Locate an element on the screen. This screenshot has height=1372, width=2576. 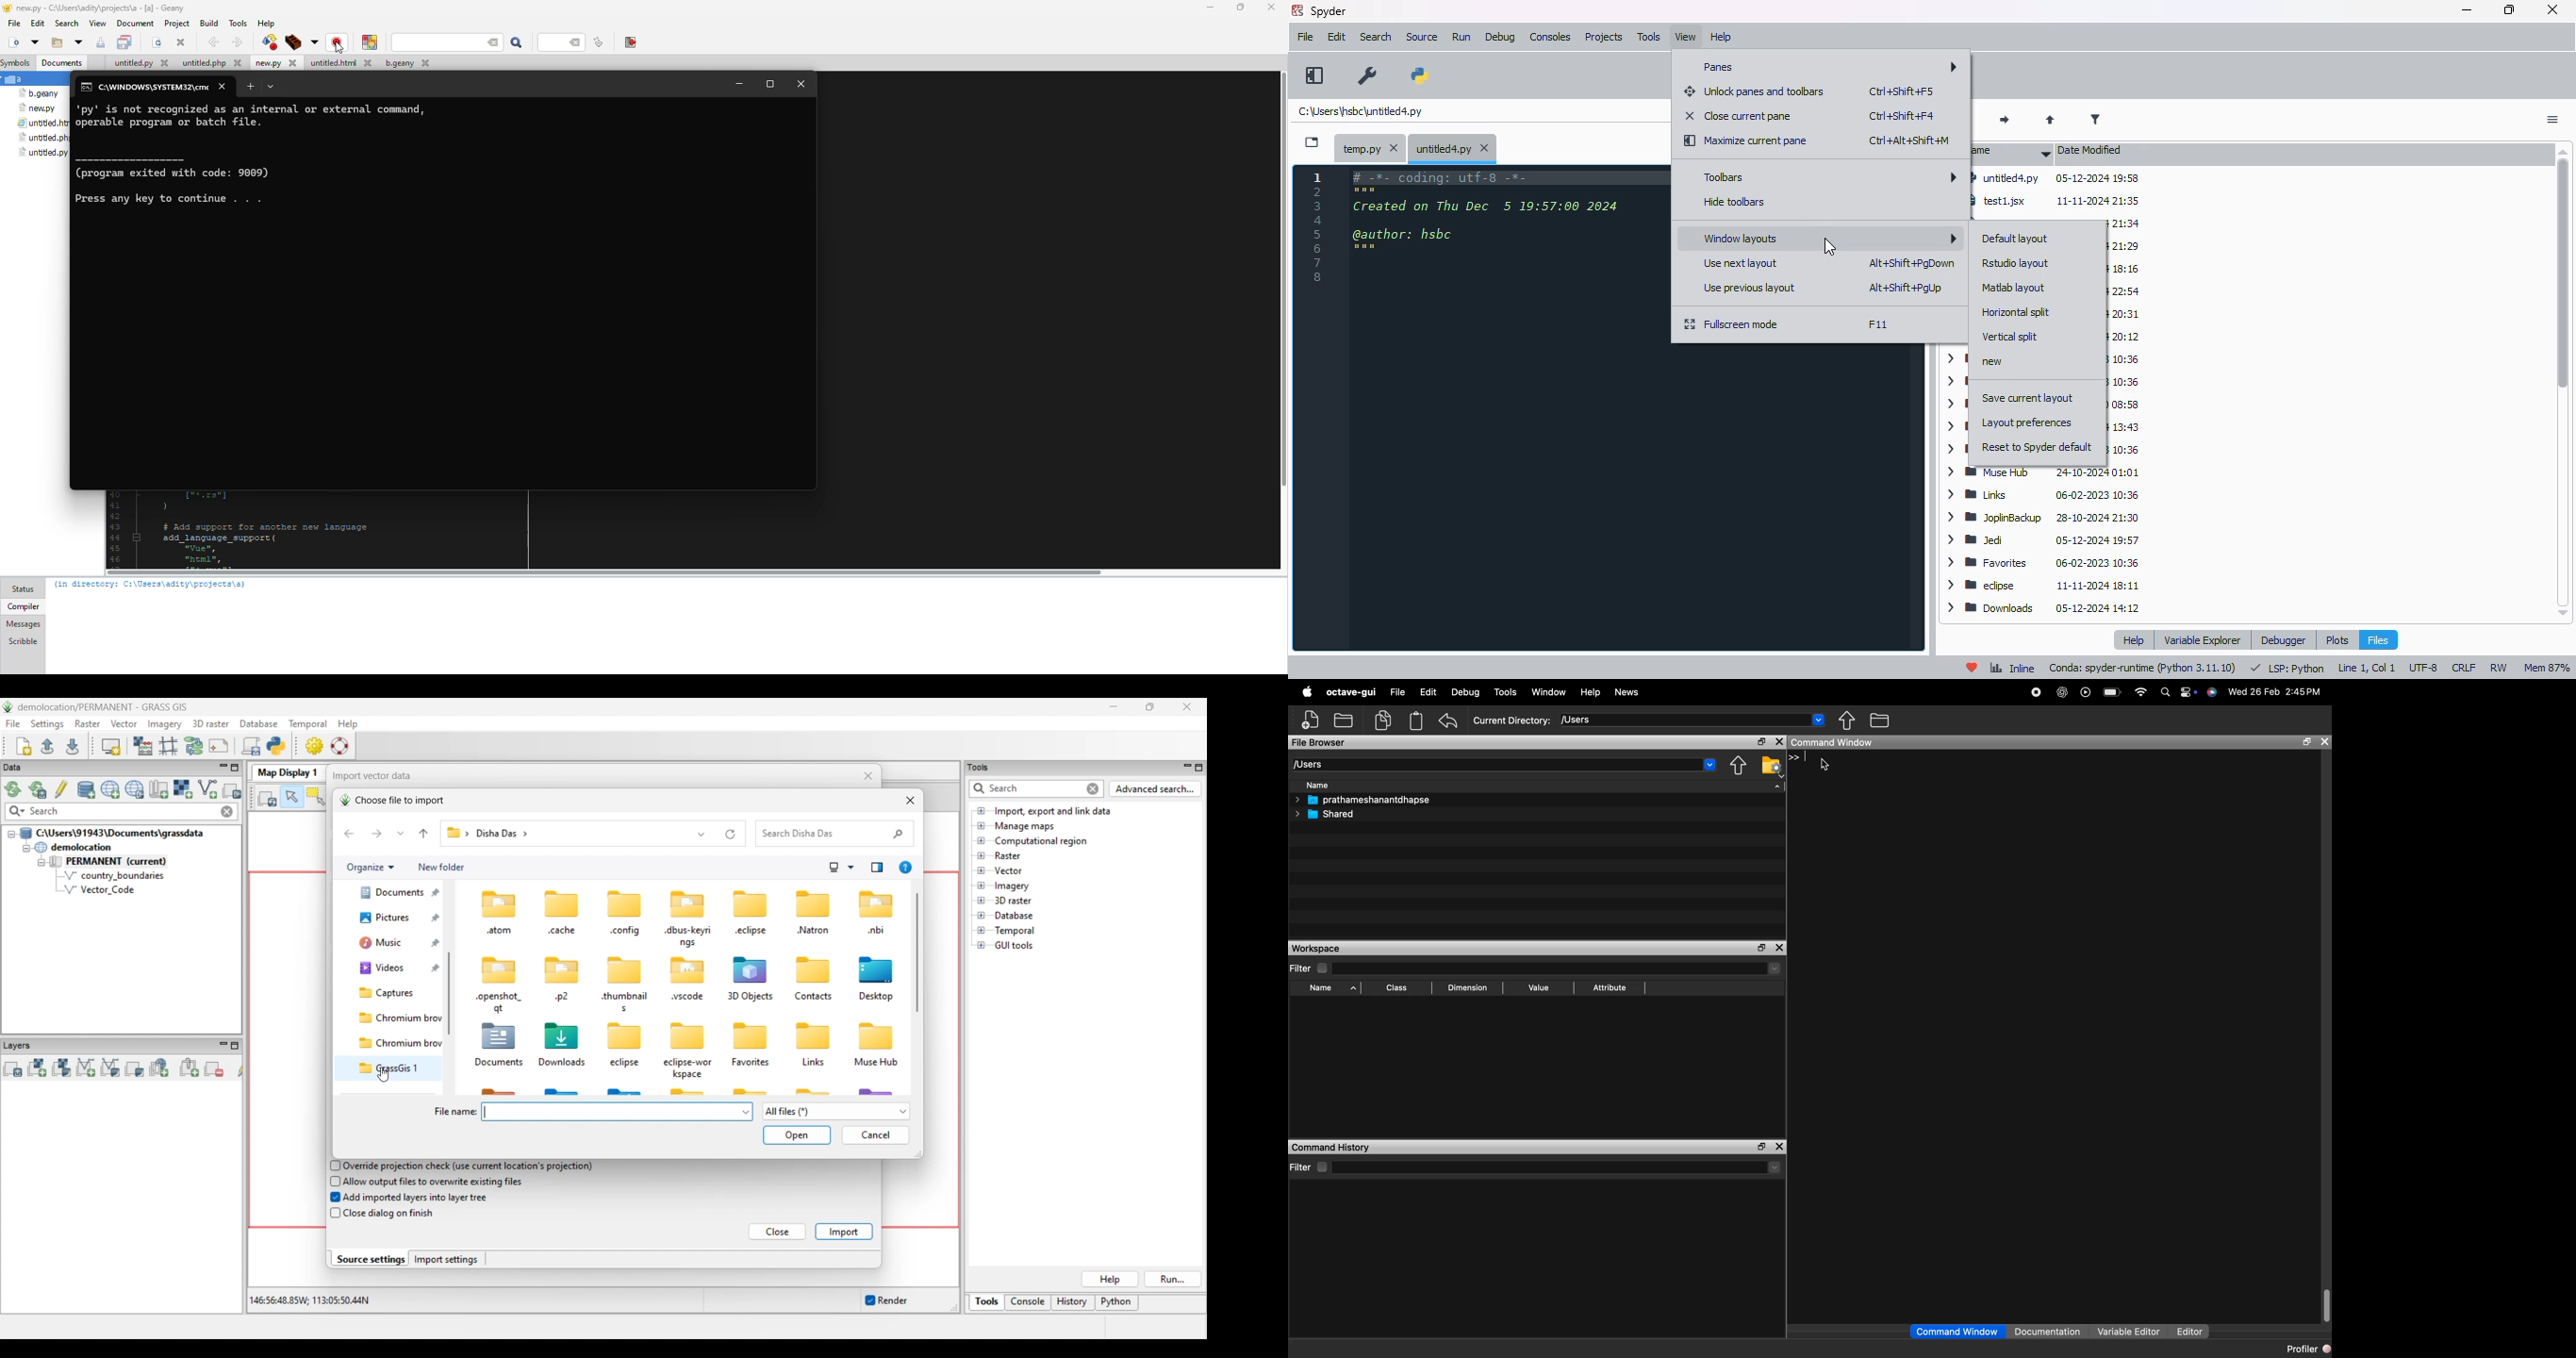
shortcut for fullscreen mode is located at coordinates (1877, 324).